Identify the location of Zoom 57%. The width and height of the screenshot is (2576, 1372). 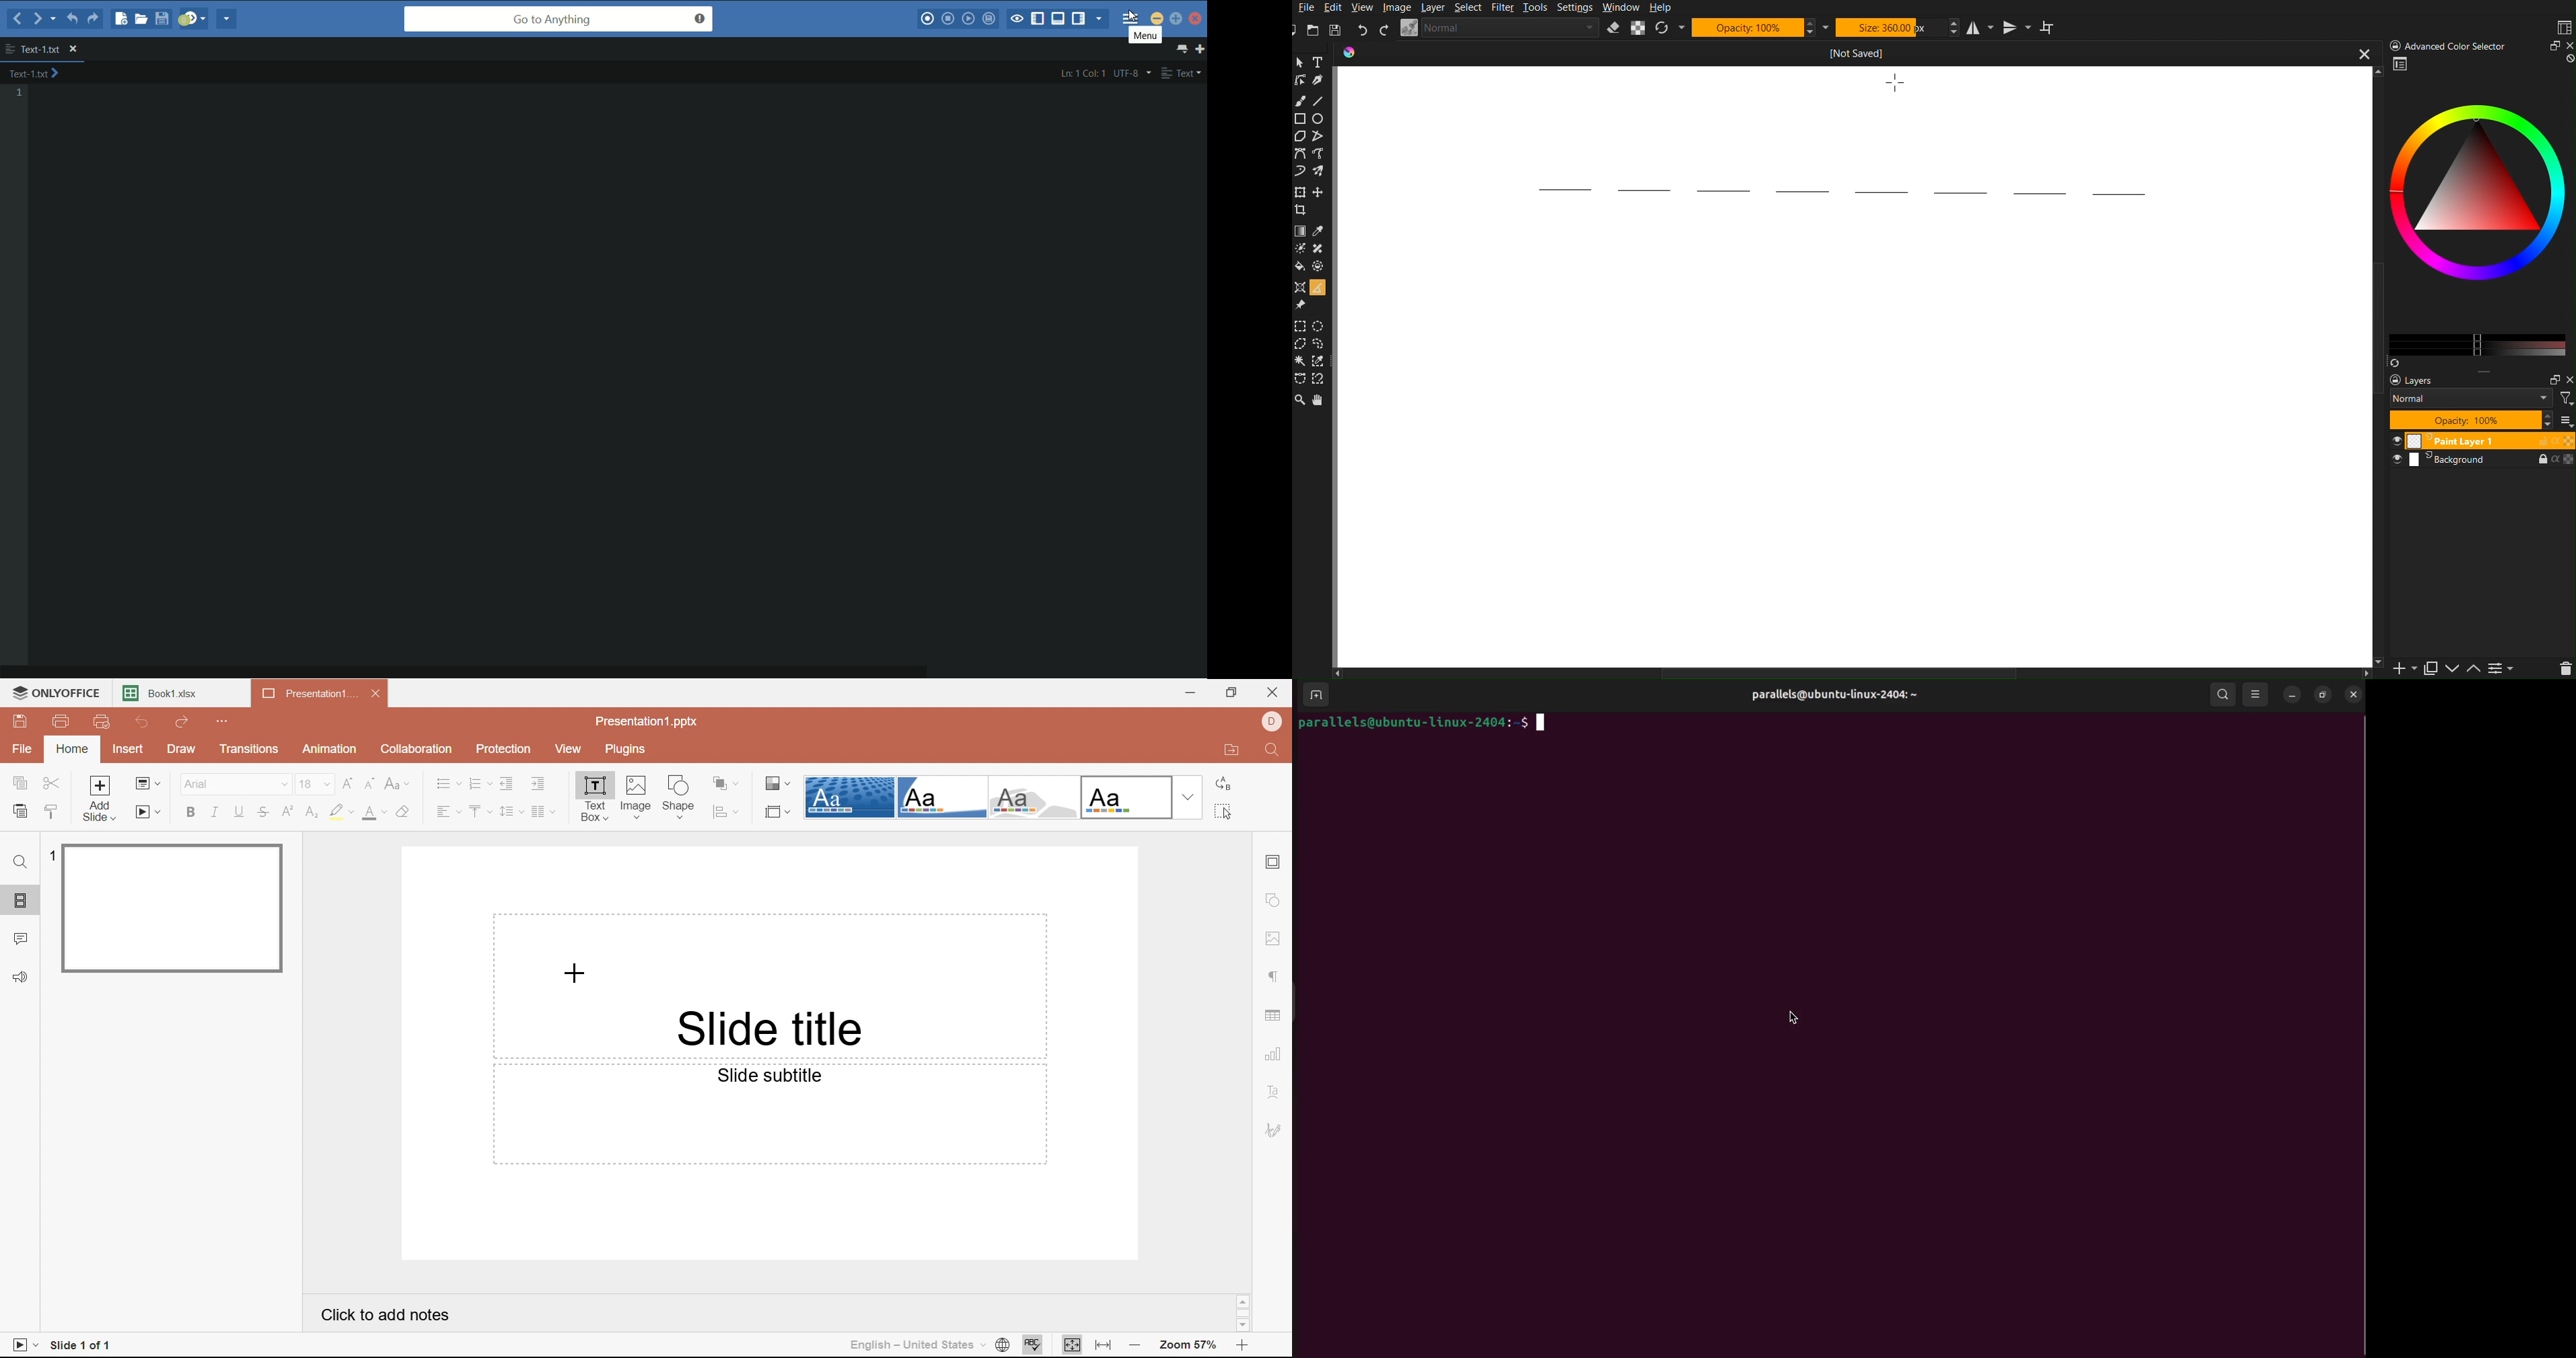
(1189, 1345).